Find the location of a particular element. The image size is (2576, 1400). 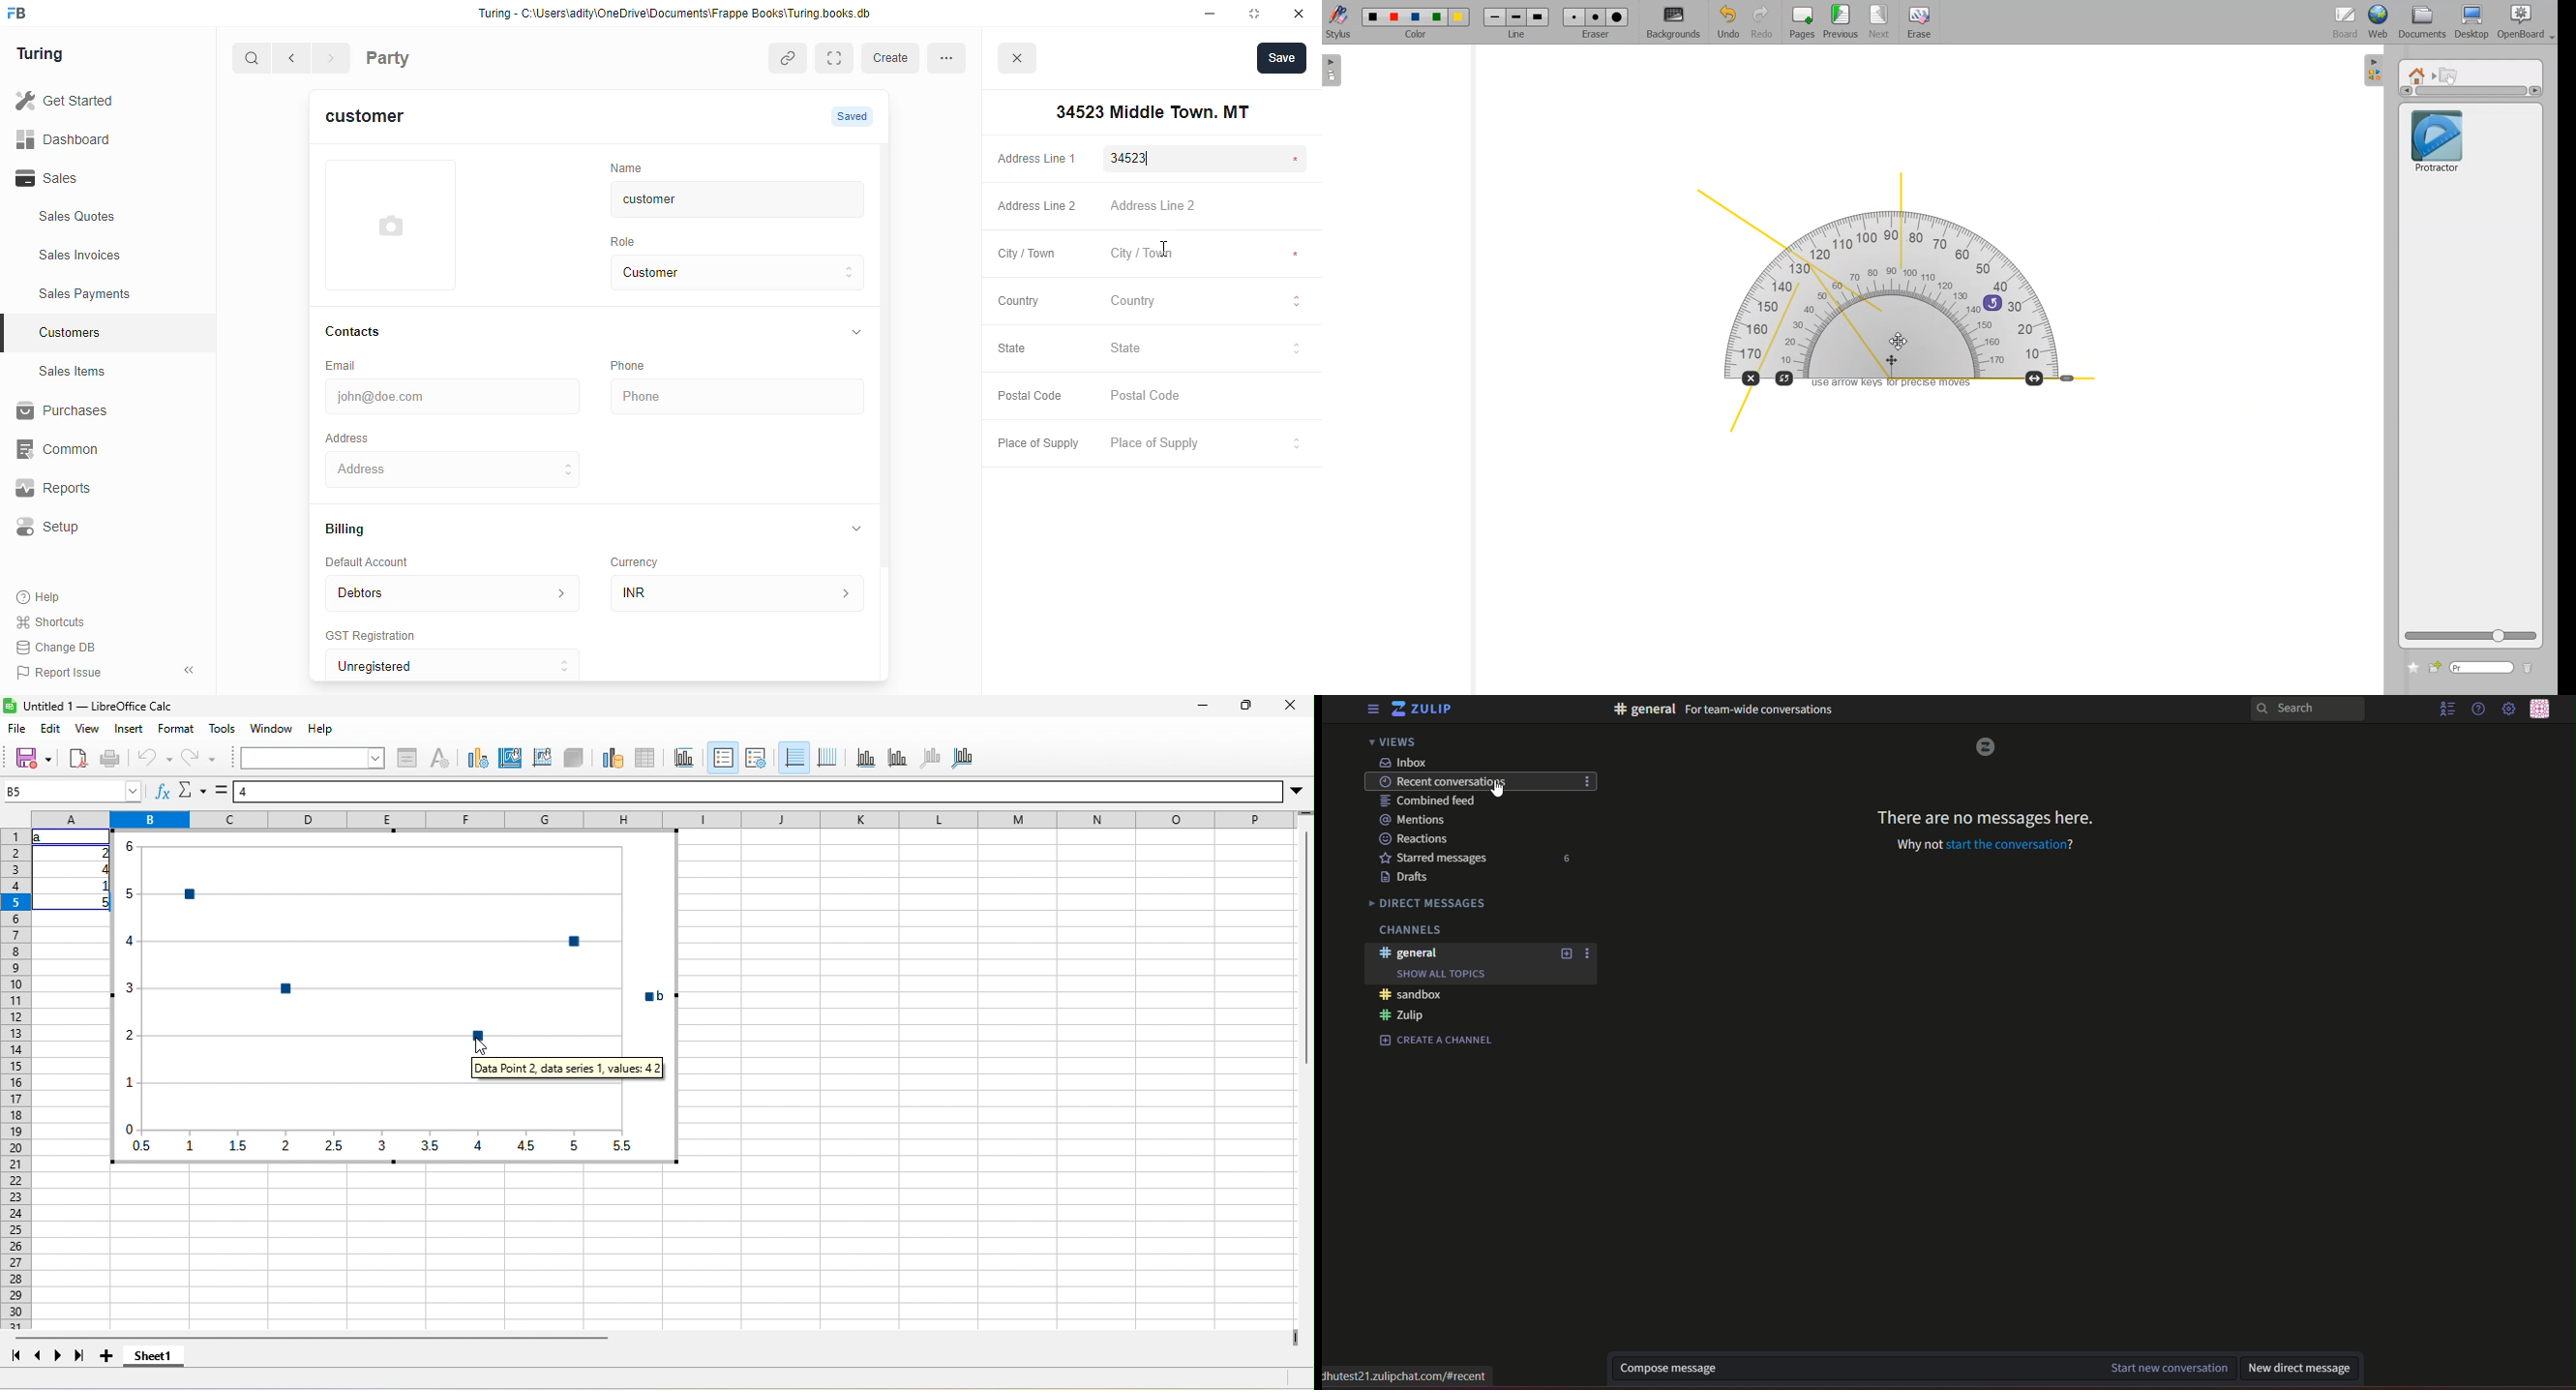

minimise is located at coordinates (1211, 14).